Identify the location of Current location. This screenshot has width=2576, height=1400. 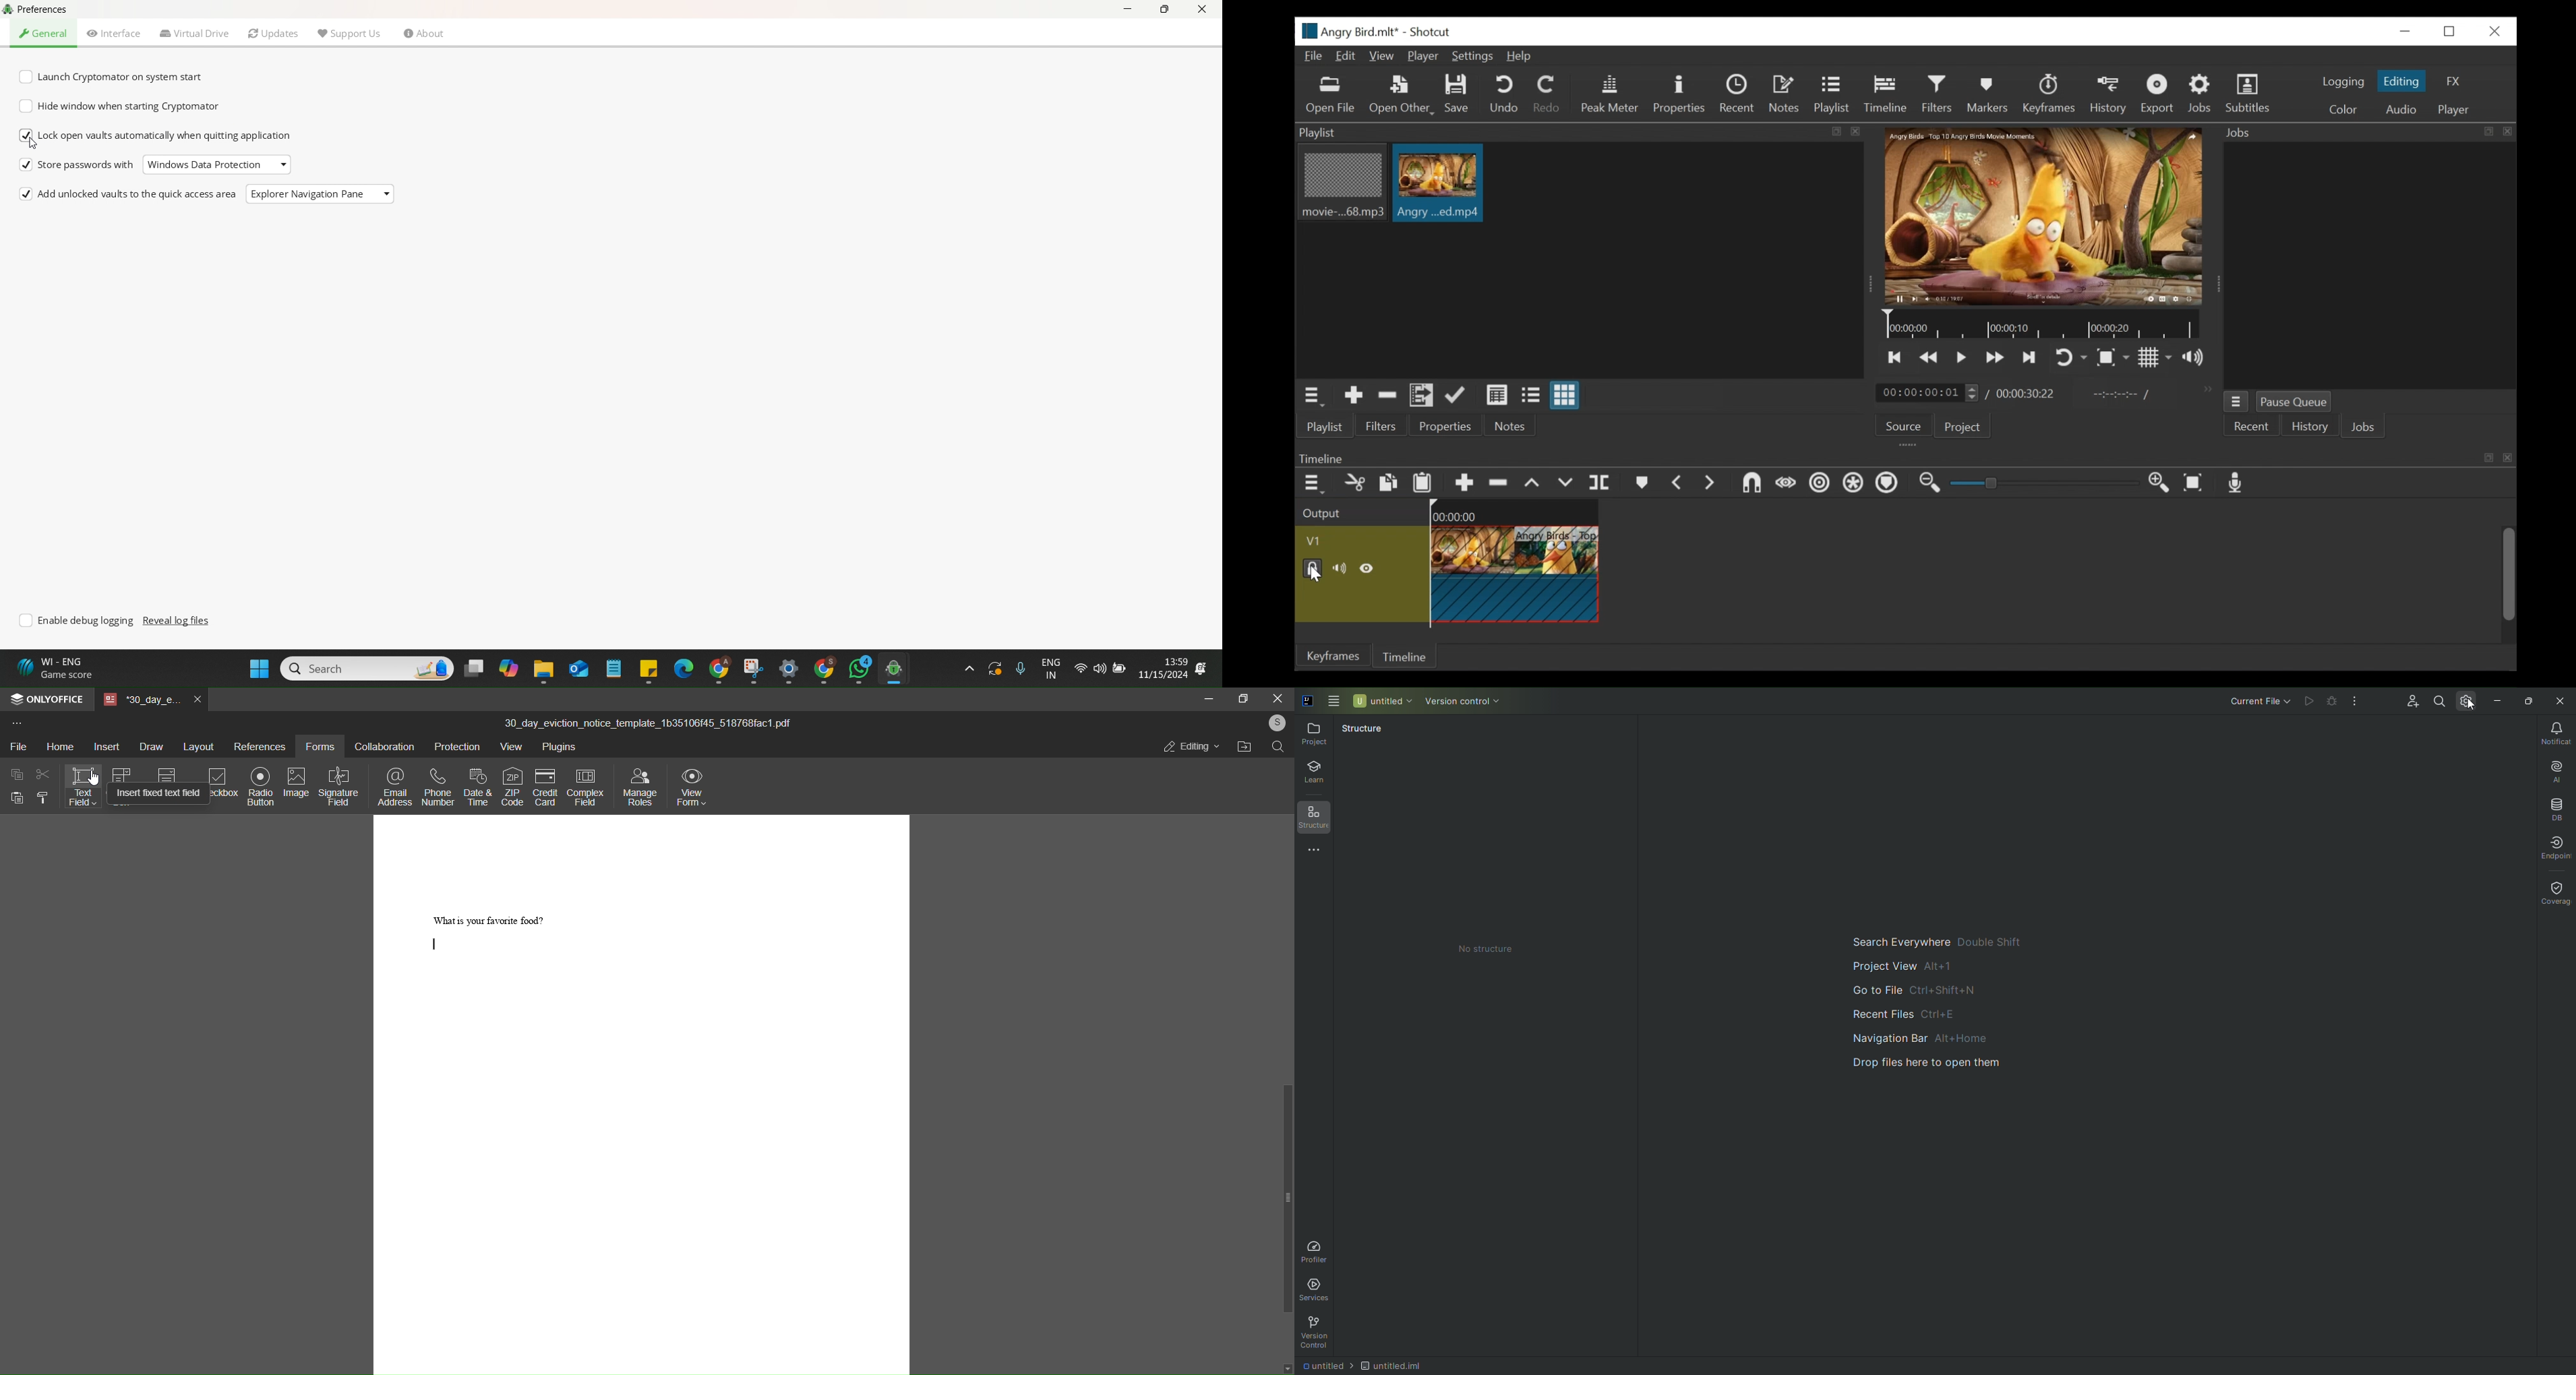
(1929, 393).